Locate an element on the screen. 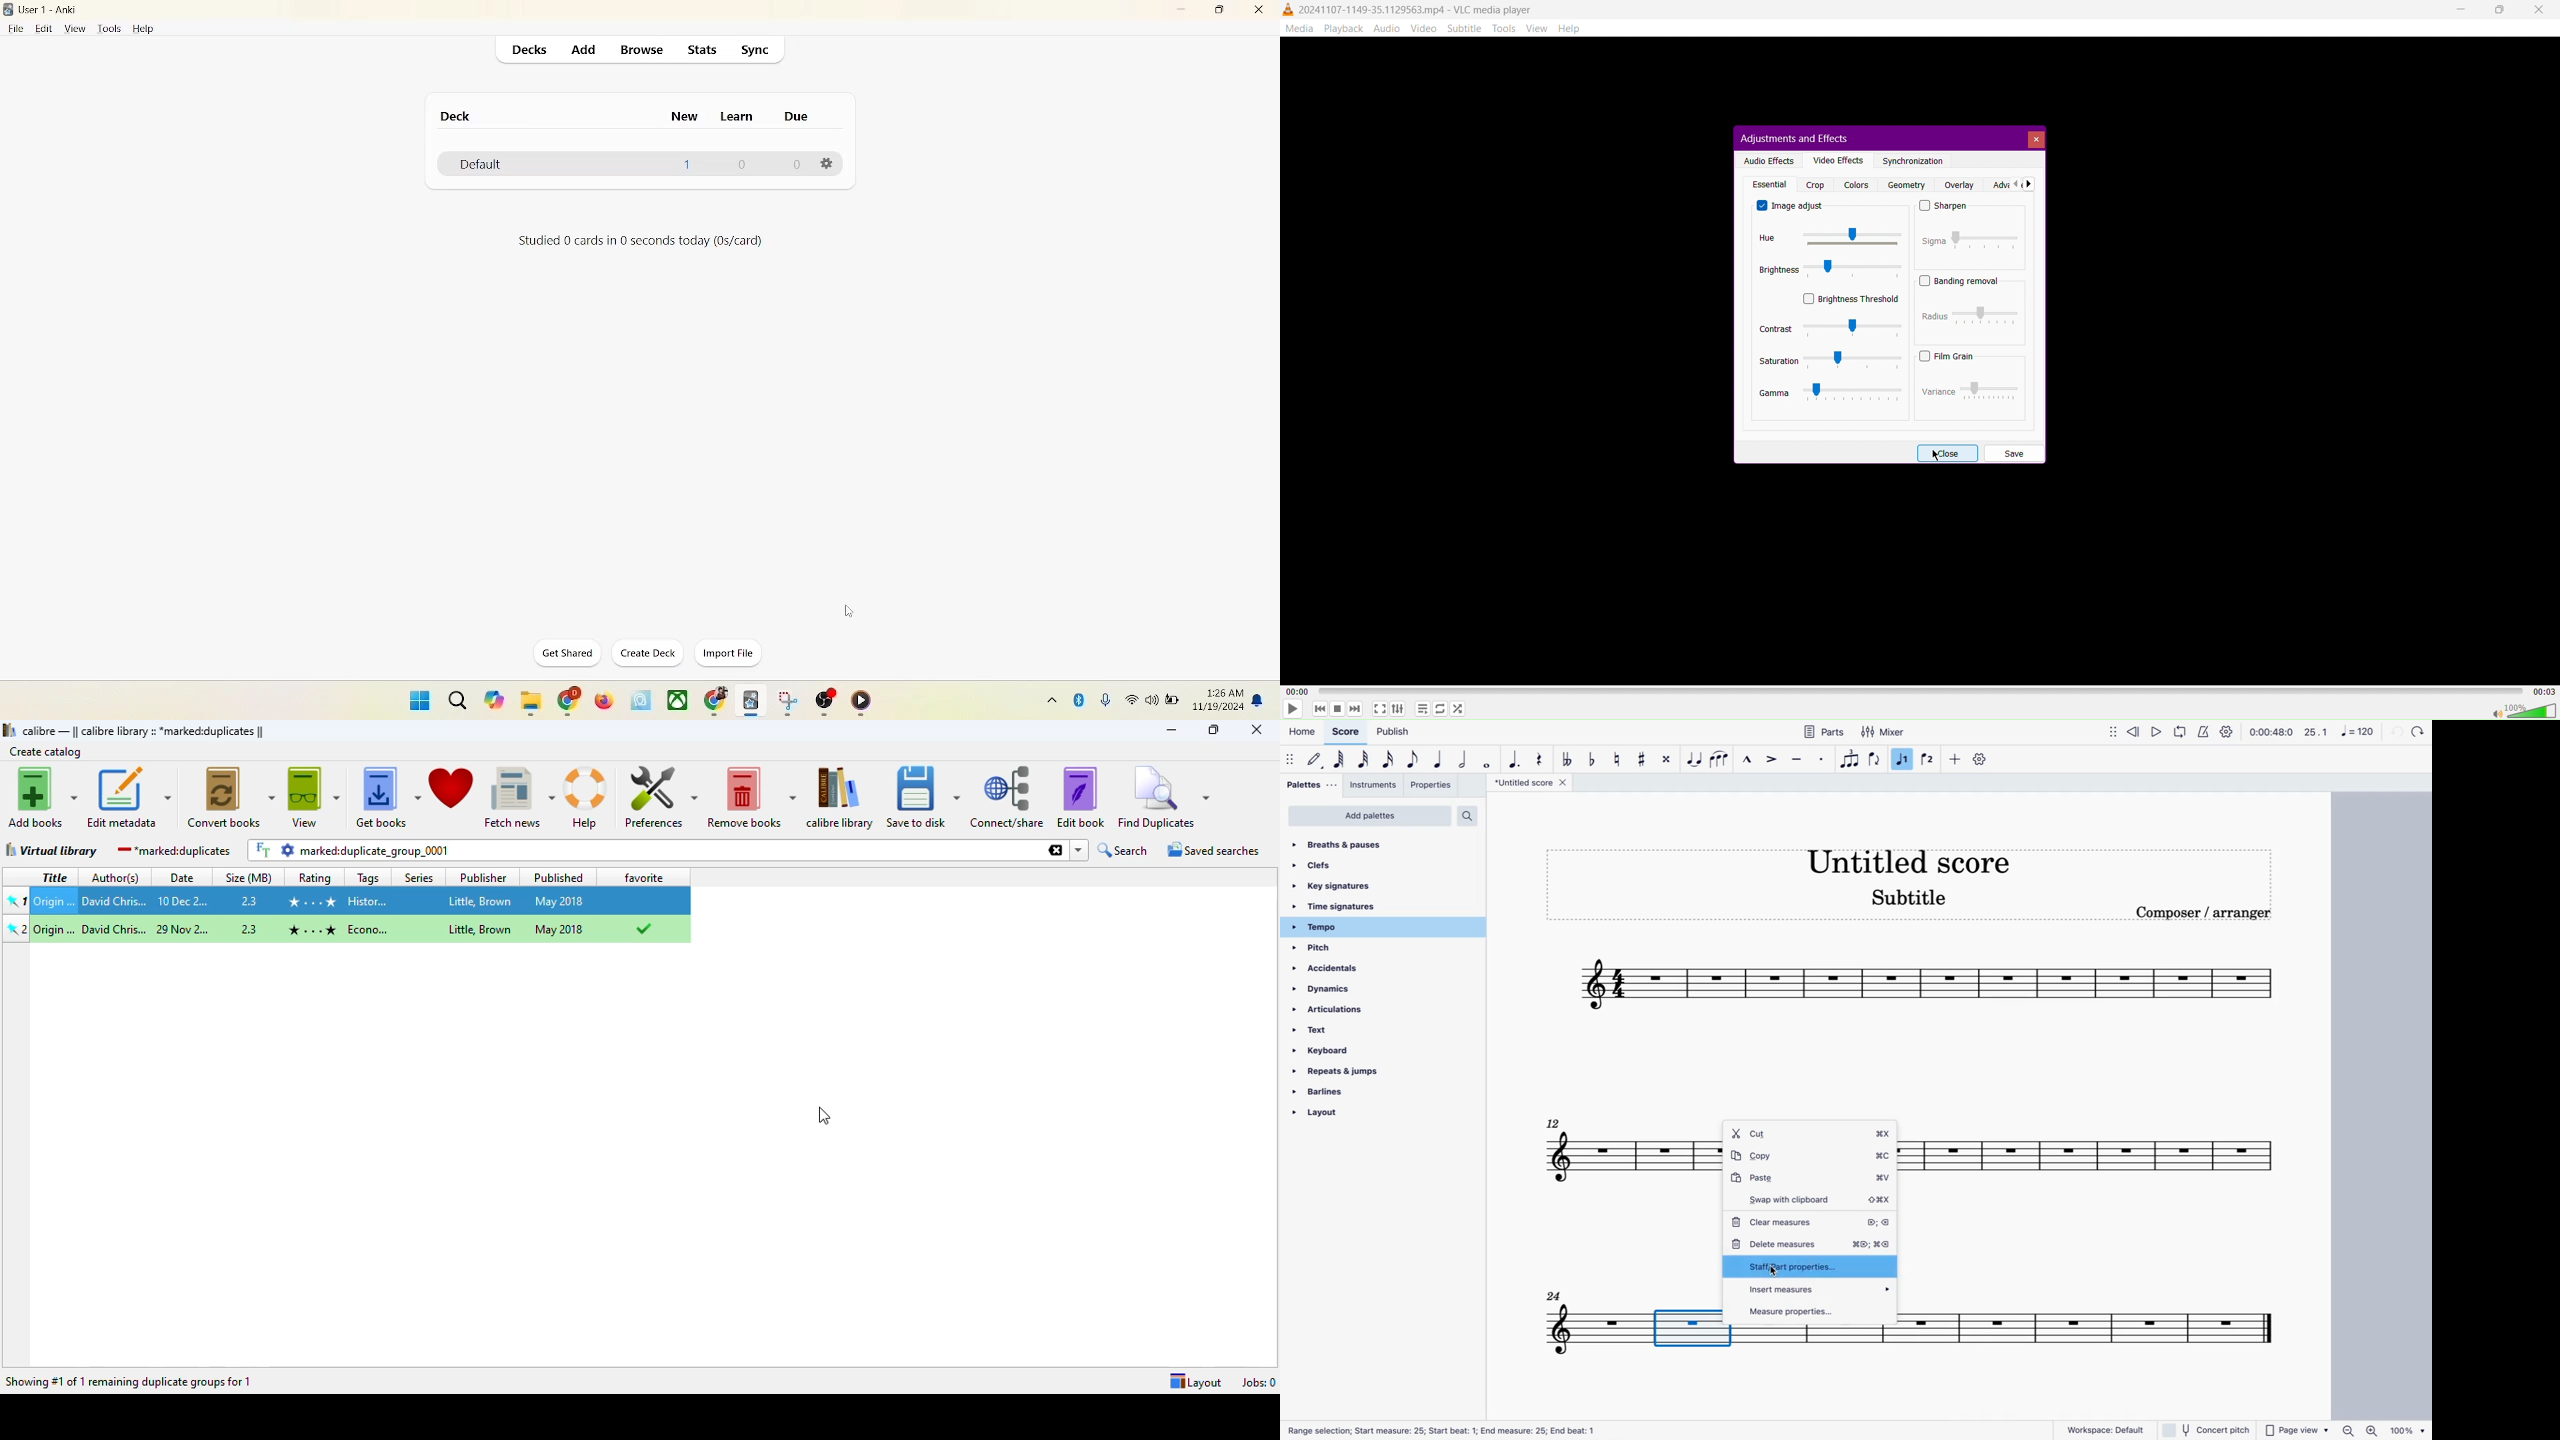   is located at coordinates (743, 168).